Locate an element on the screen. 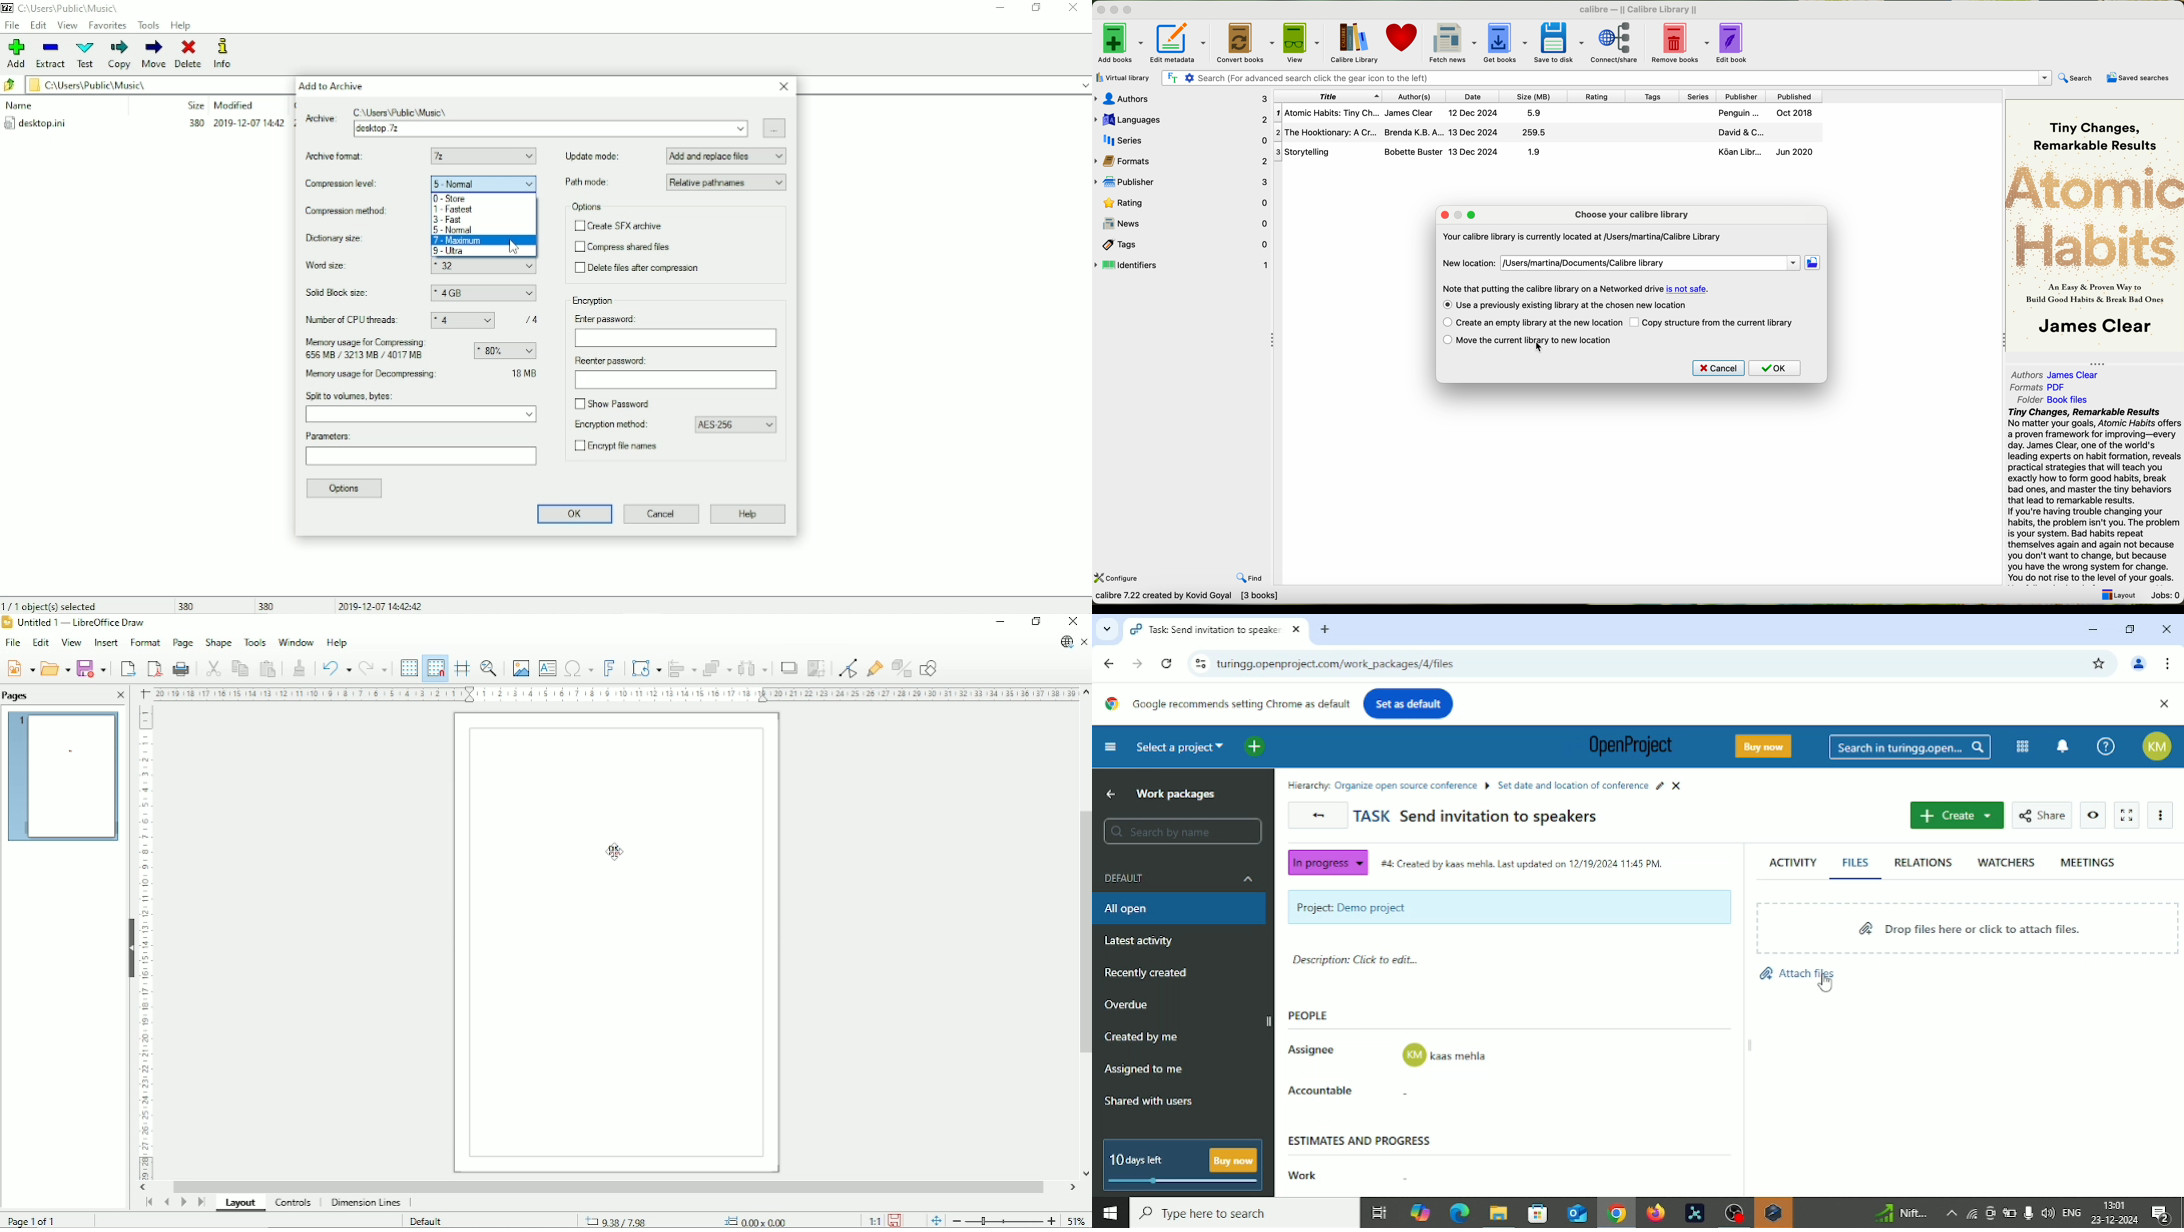  1 - Fastest is located at coordinates (454, 210).